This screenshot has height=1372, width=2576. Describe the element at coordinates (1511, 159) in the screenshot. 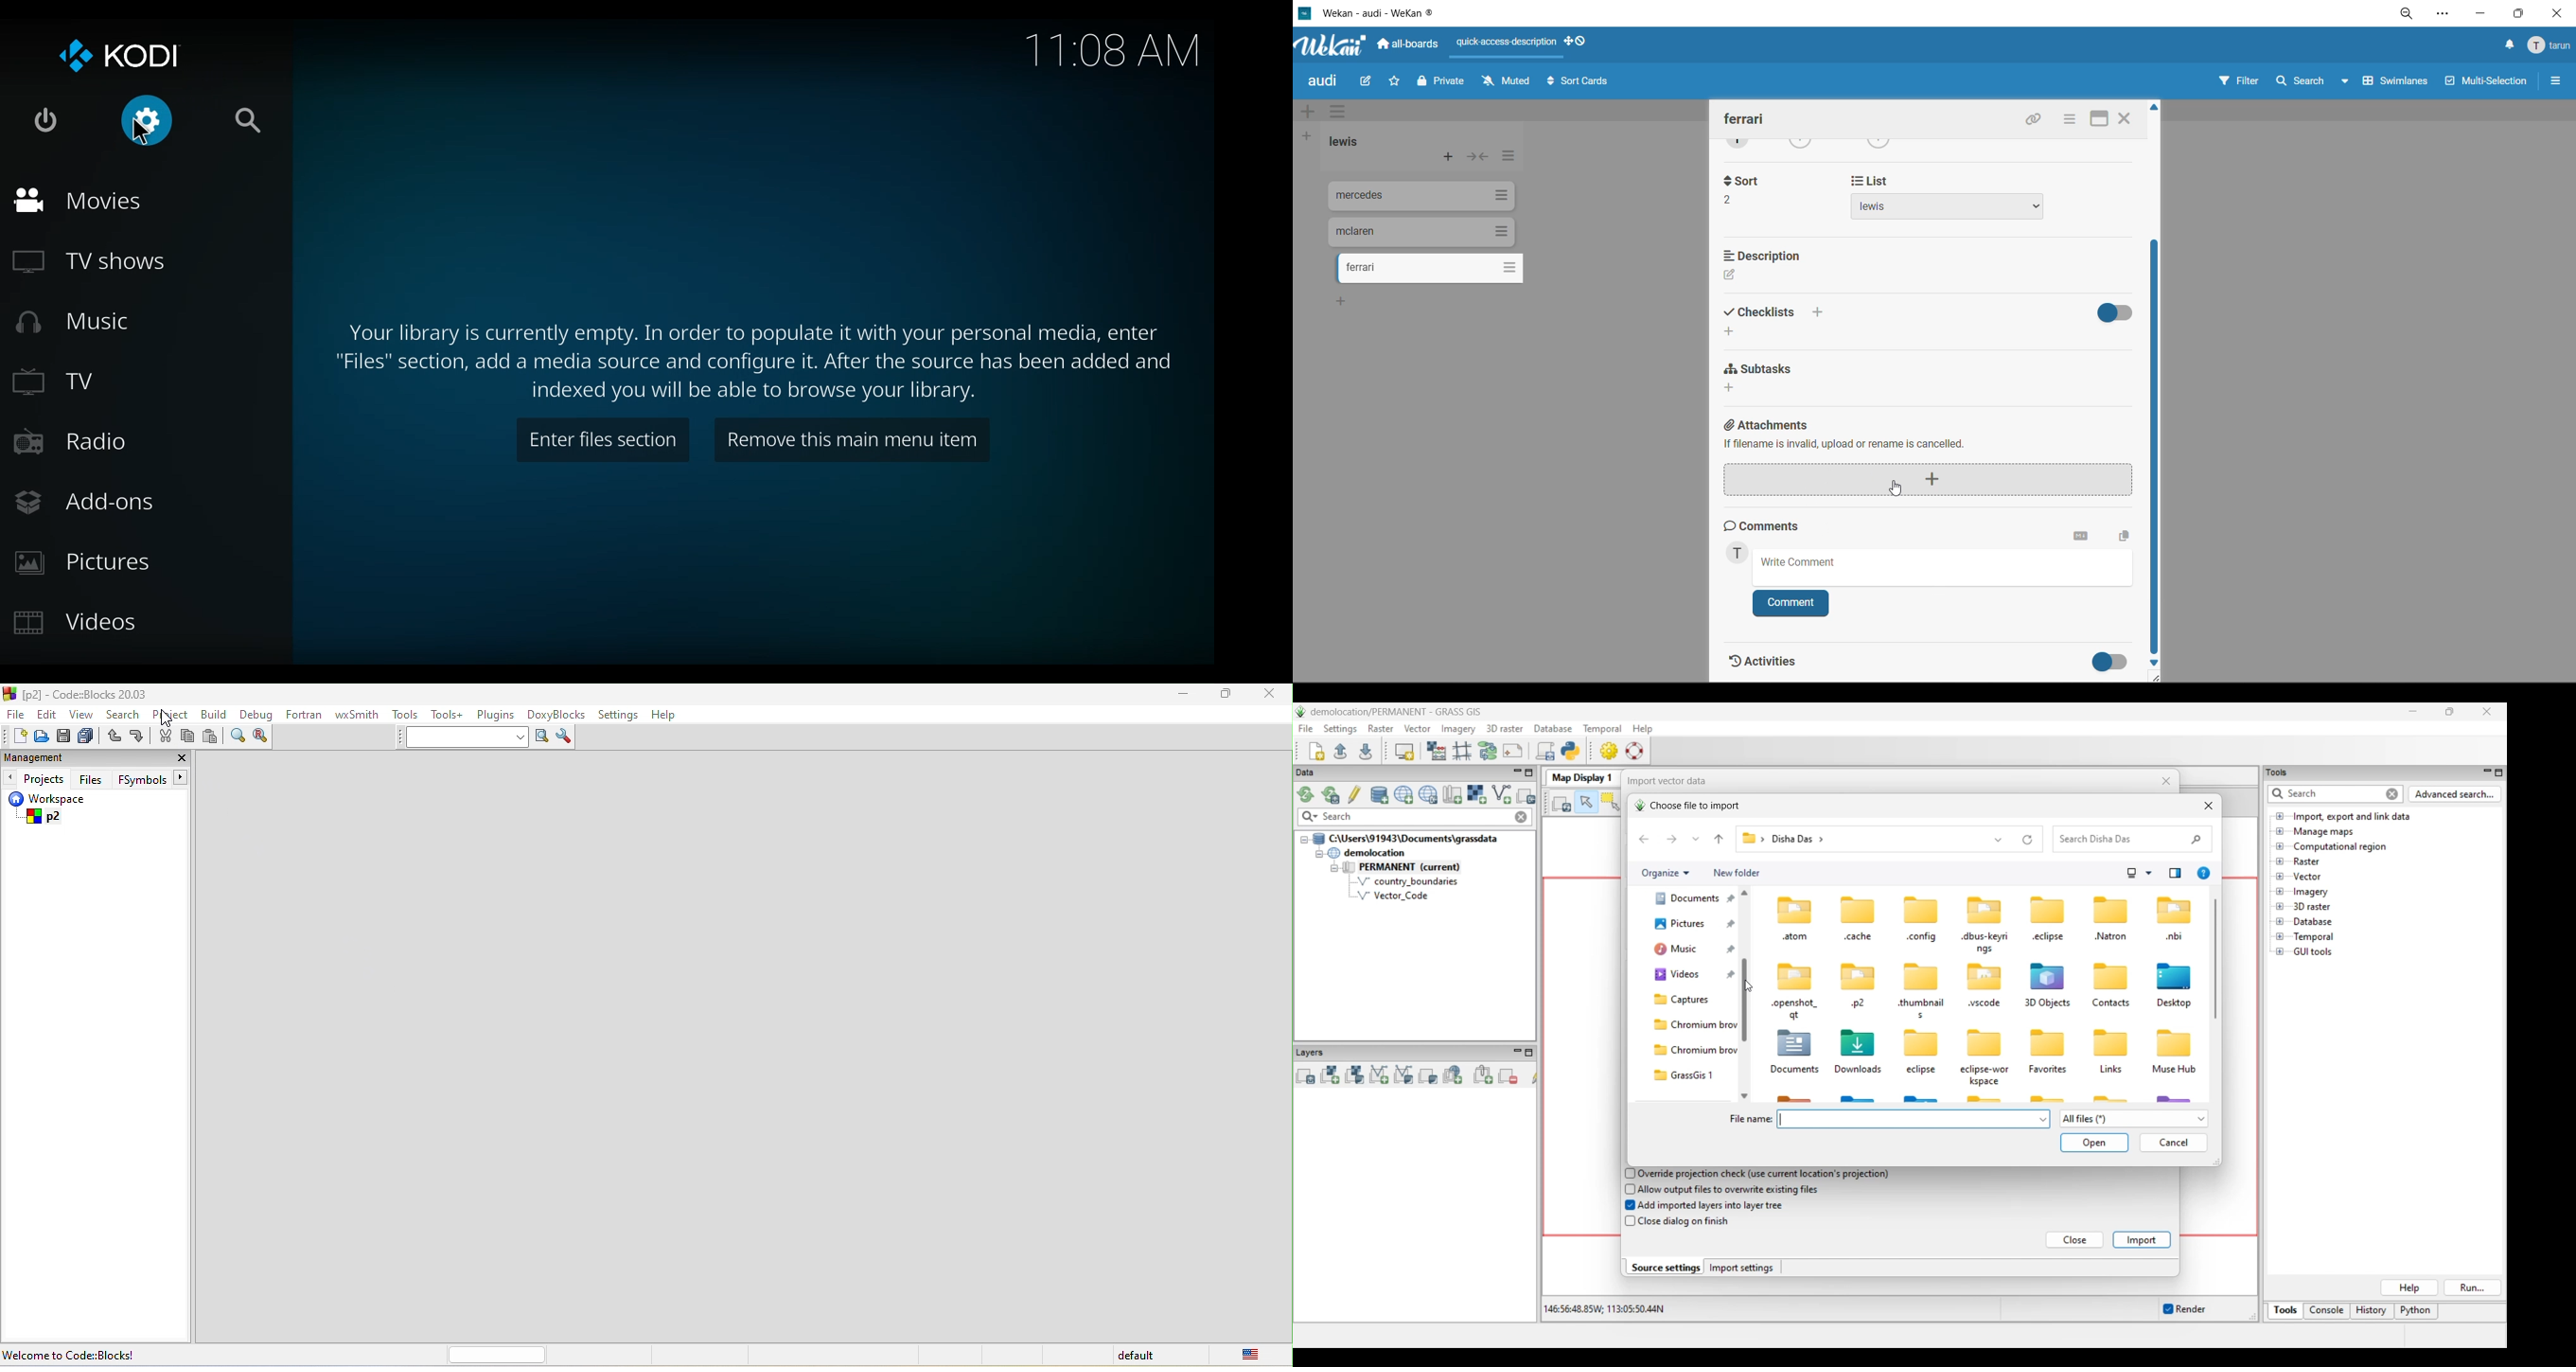

I see `list actions` at that location.